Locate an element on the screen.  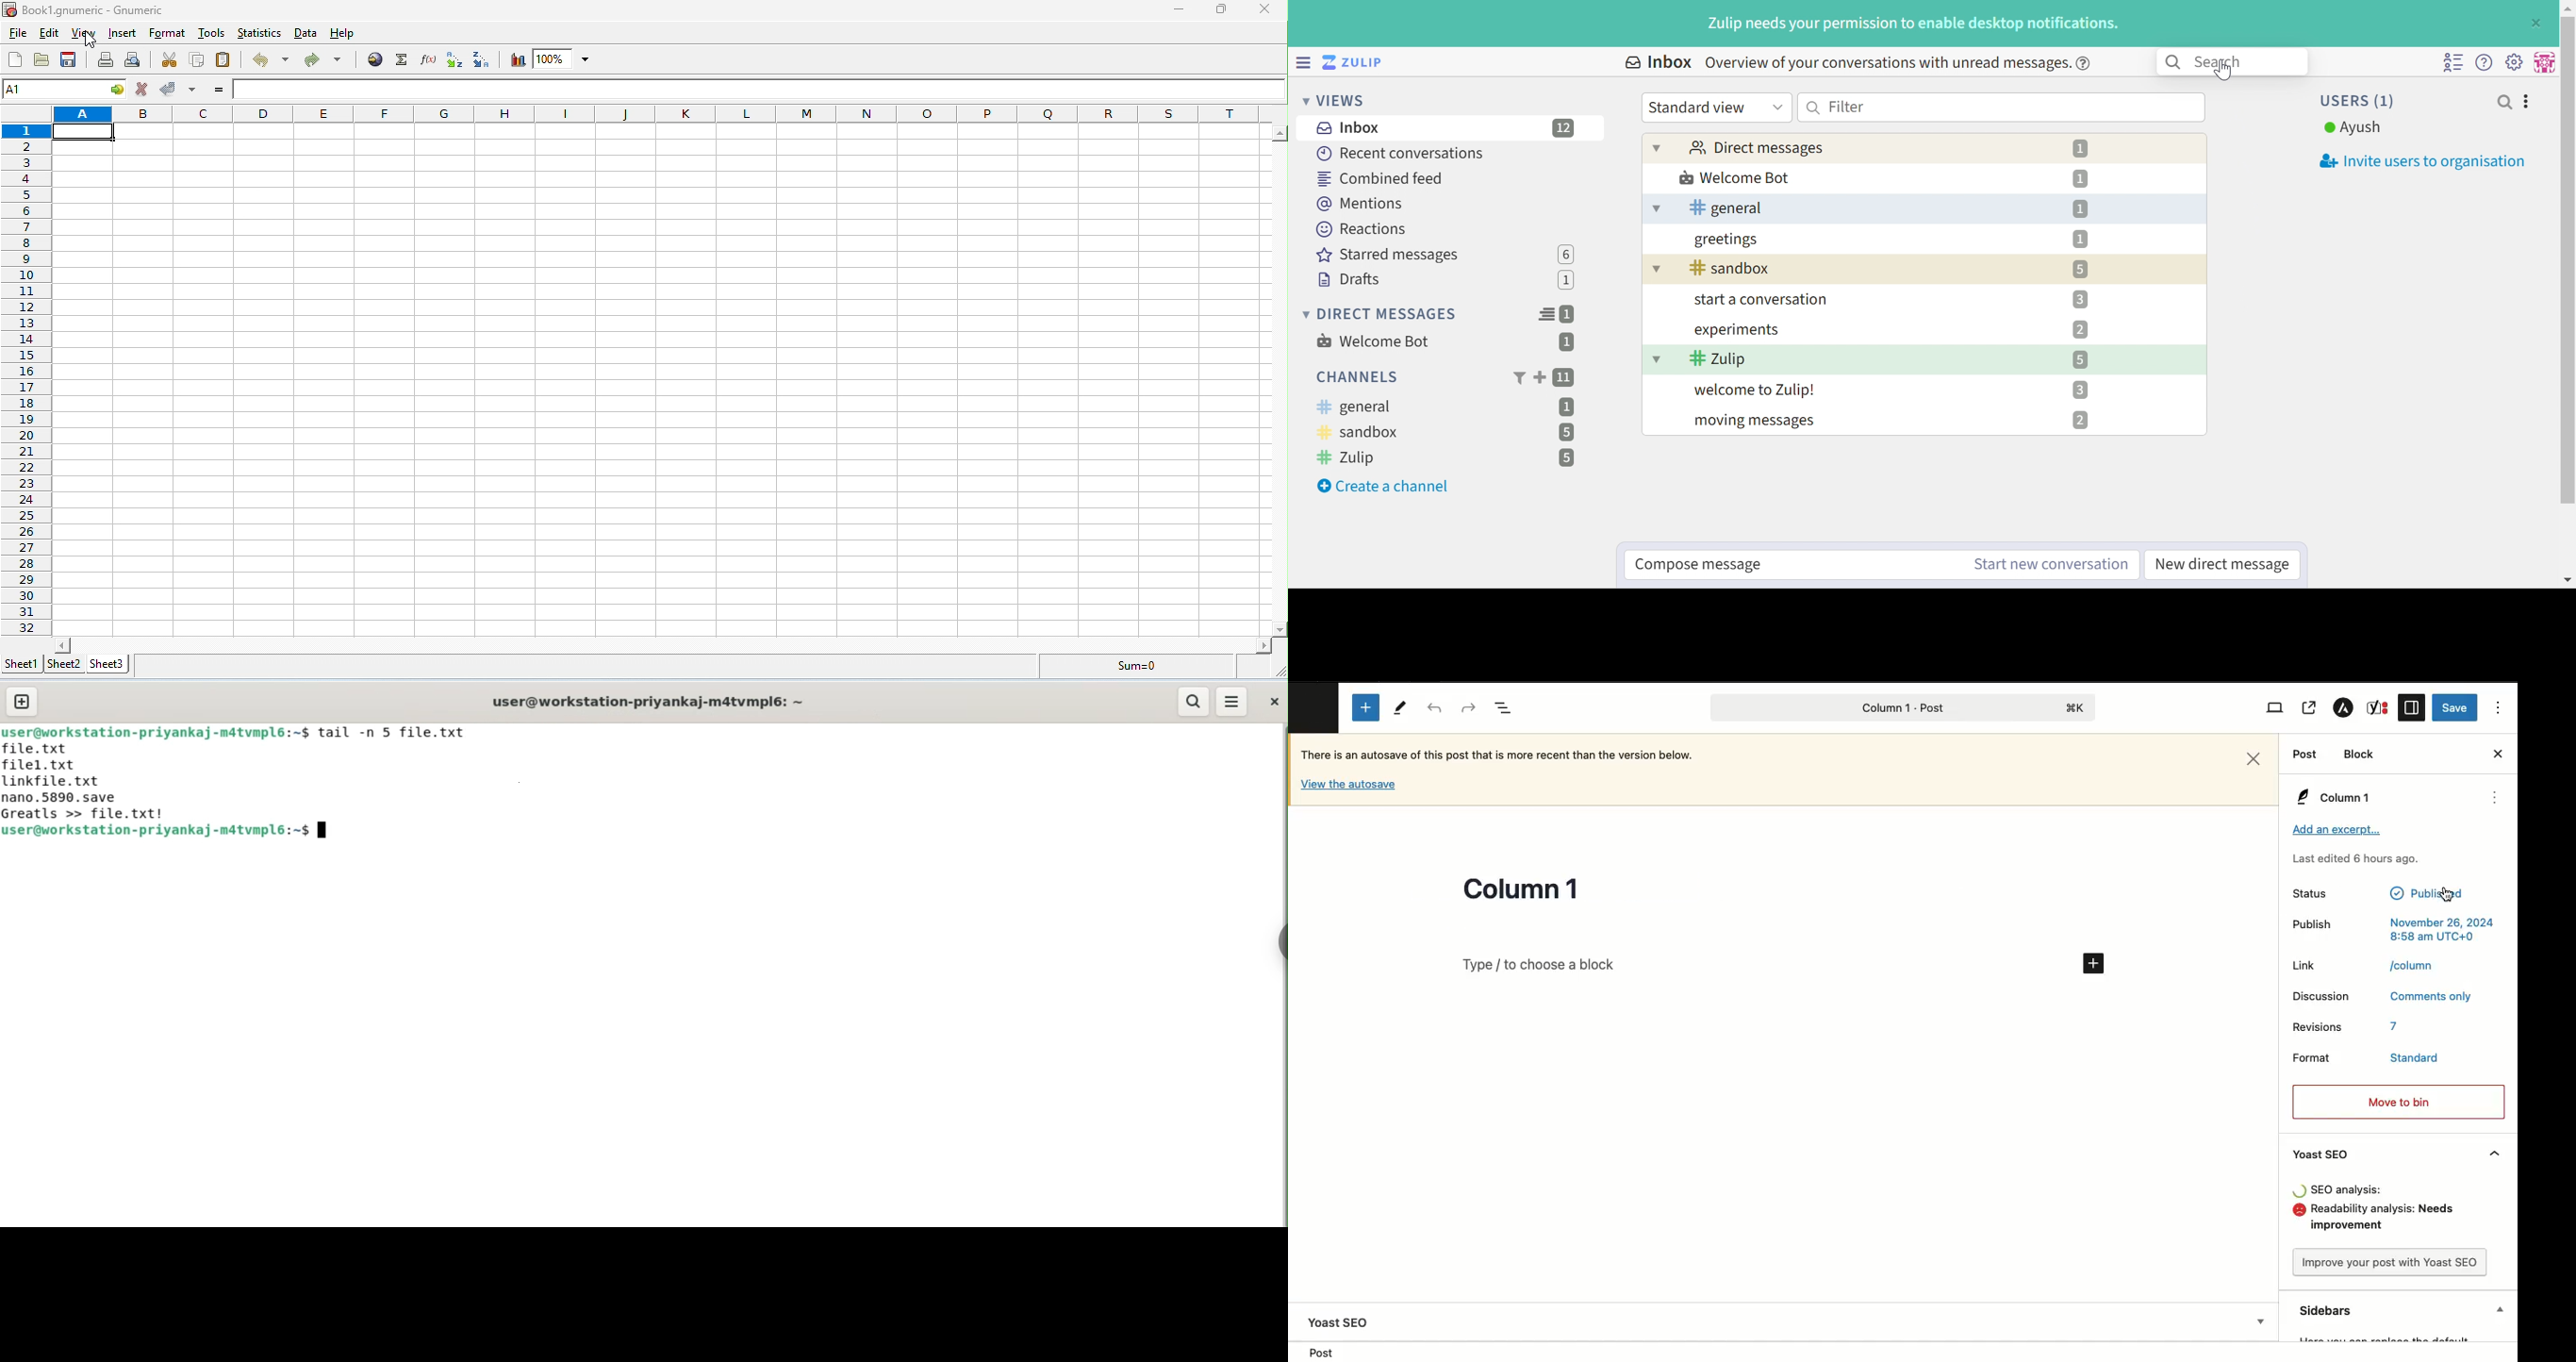
Direct message feed is located at coordinates (1546, 315).